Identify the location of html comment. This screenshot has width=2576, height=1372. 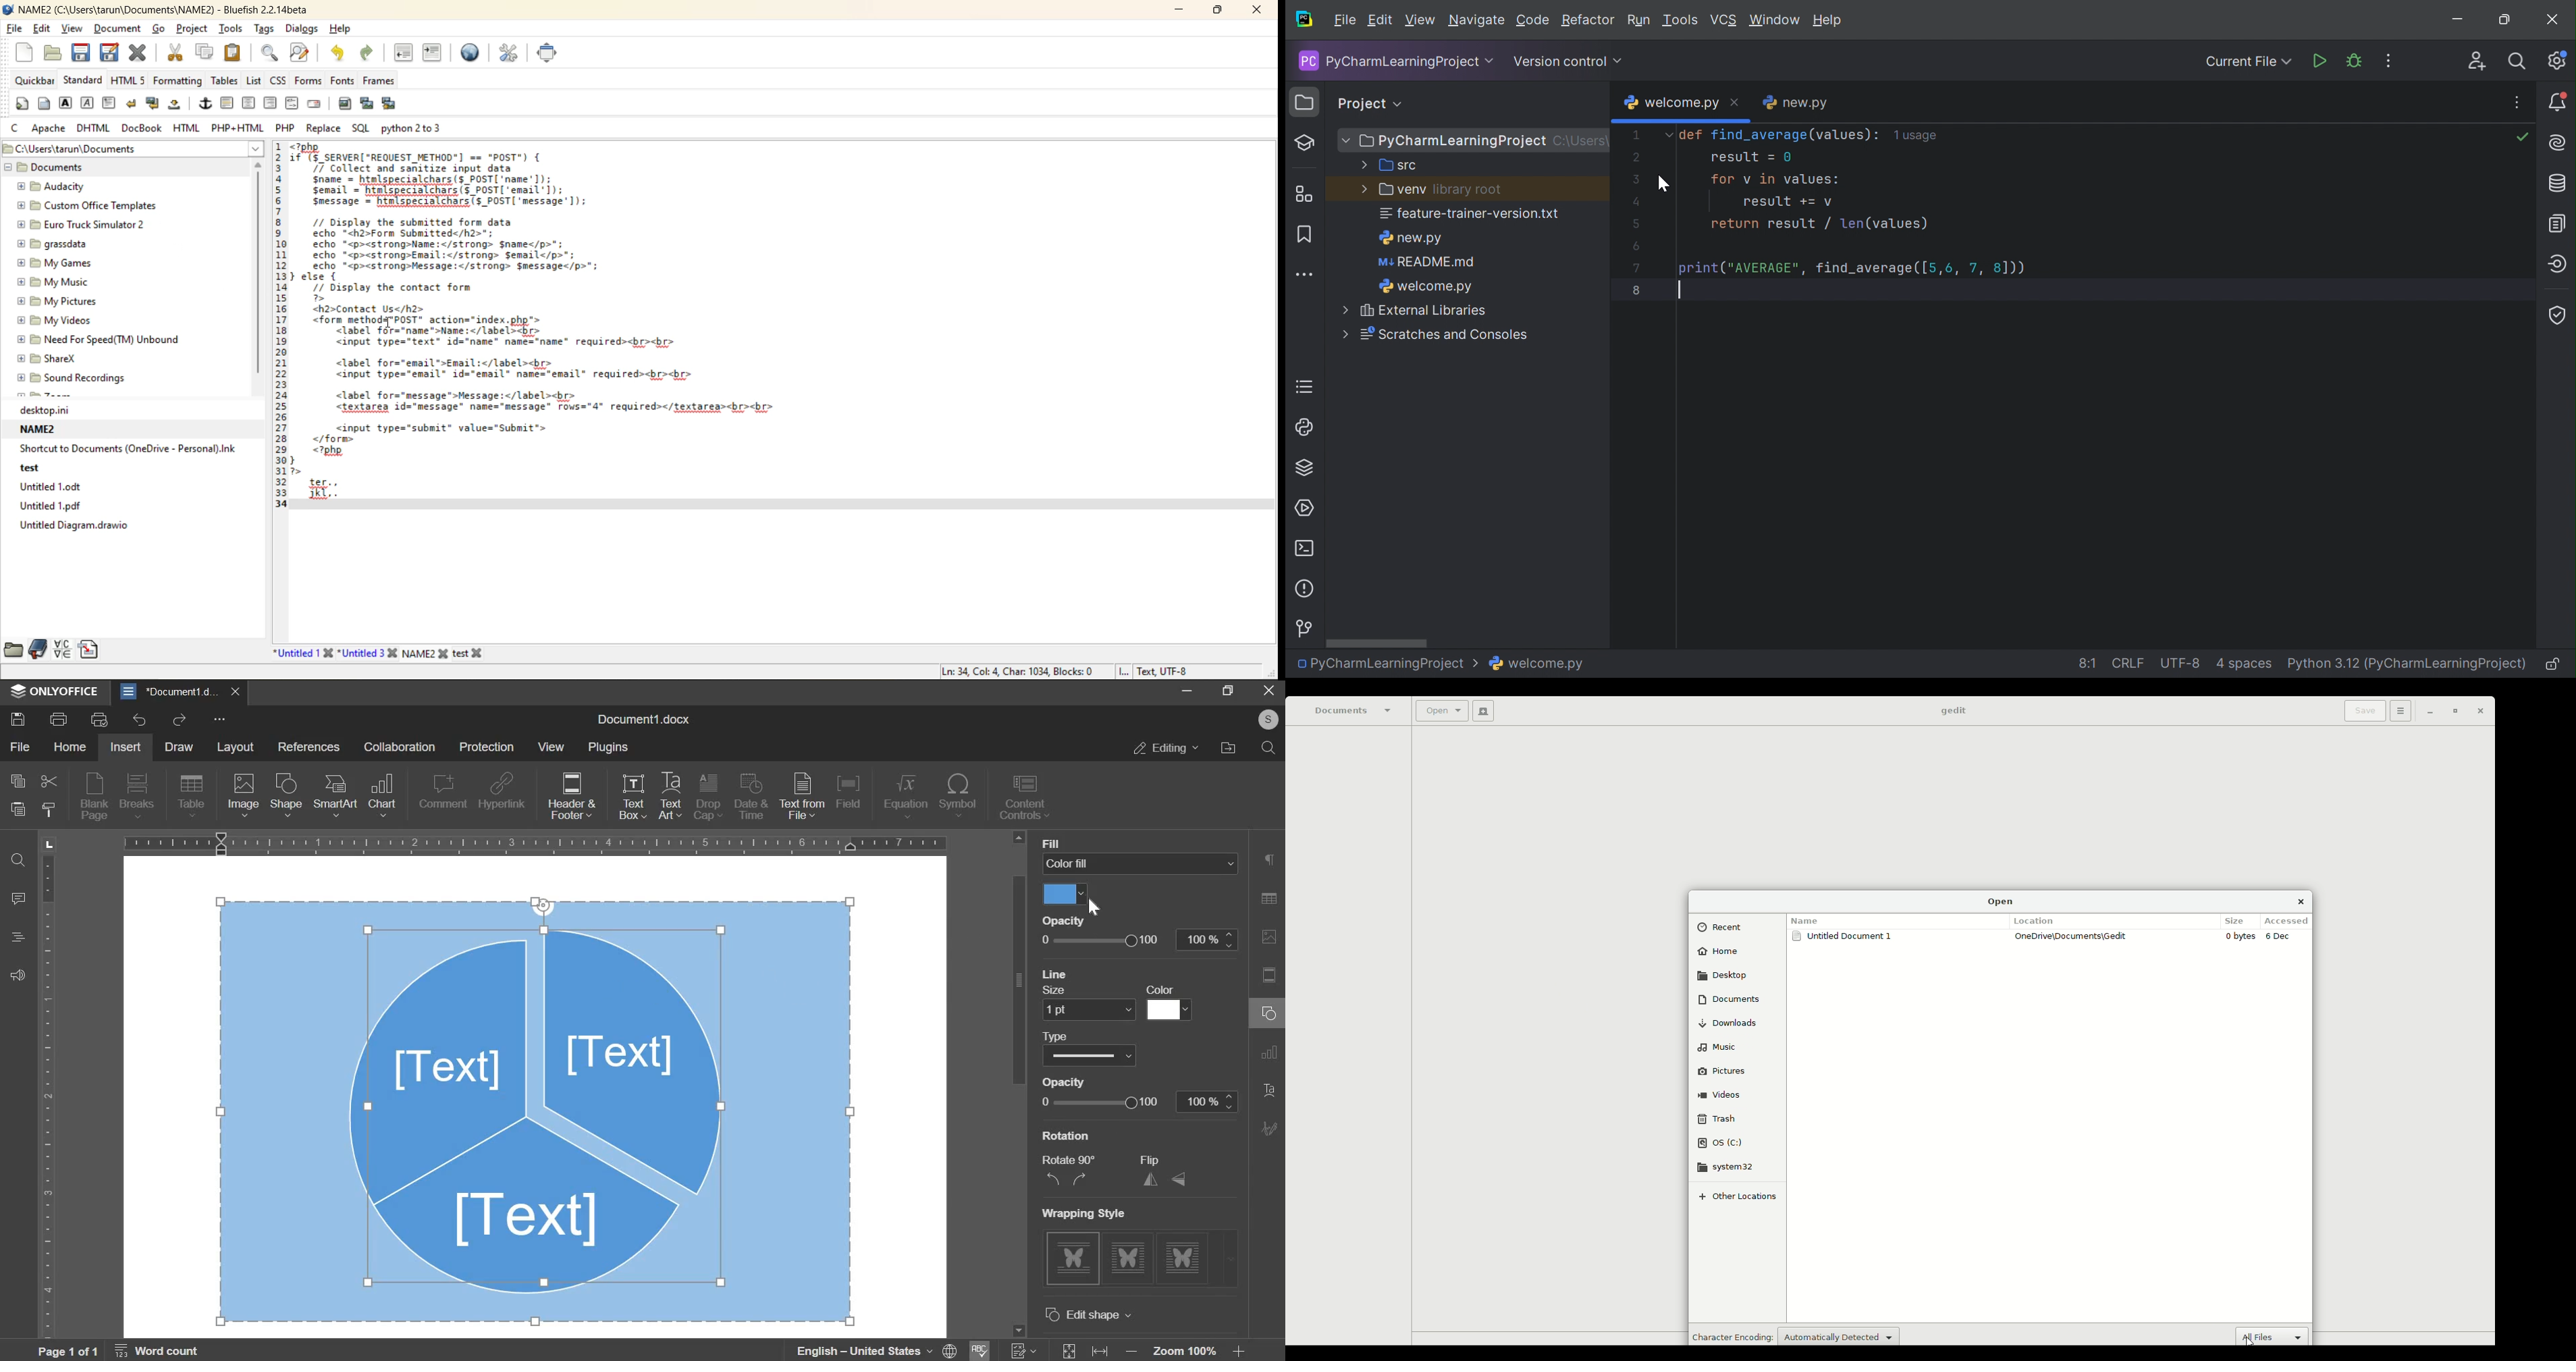
(290, 101).